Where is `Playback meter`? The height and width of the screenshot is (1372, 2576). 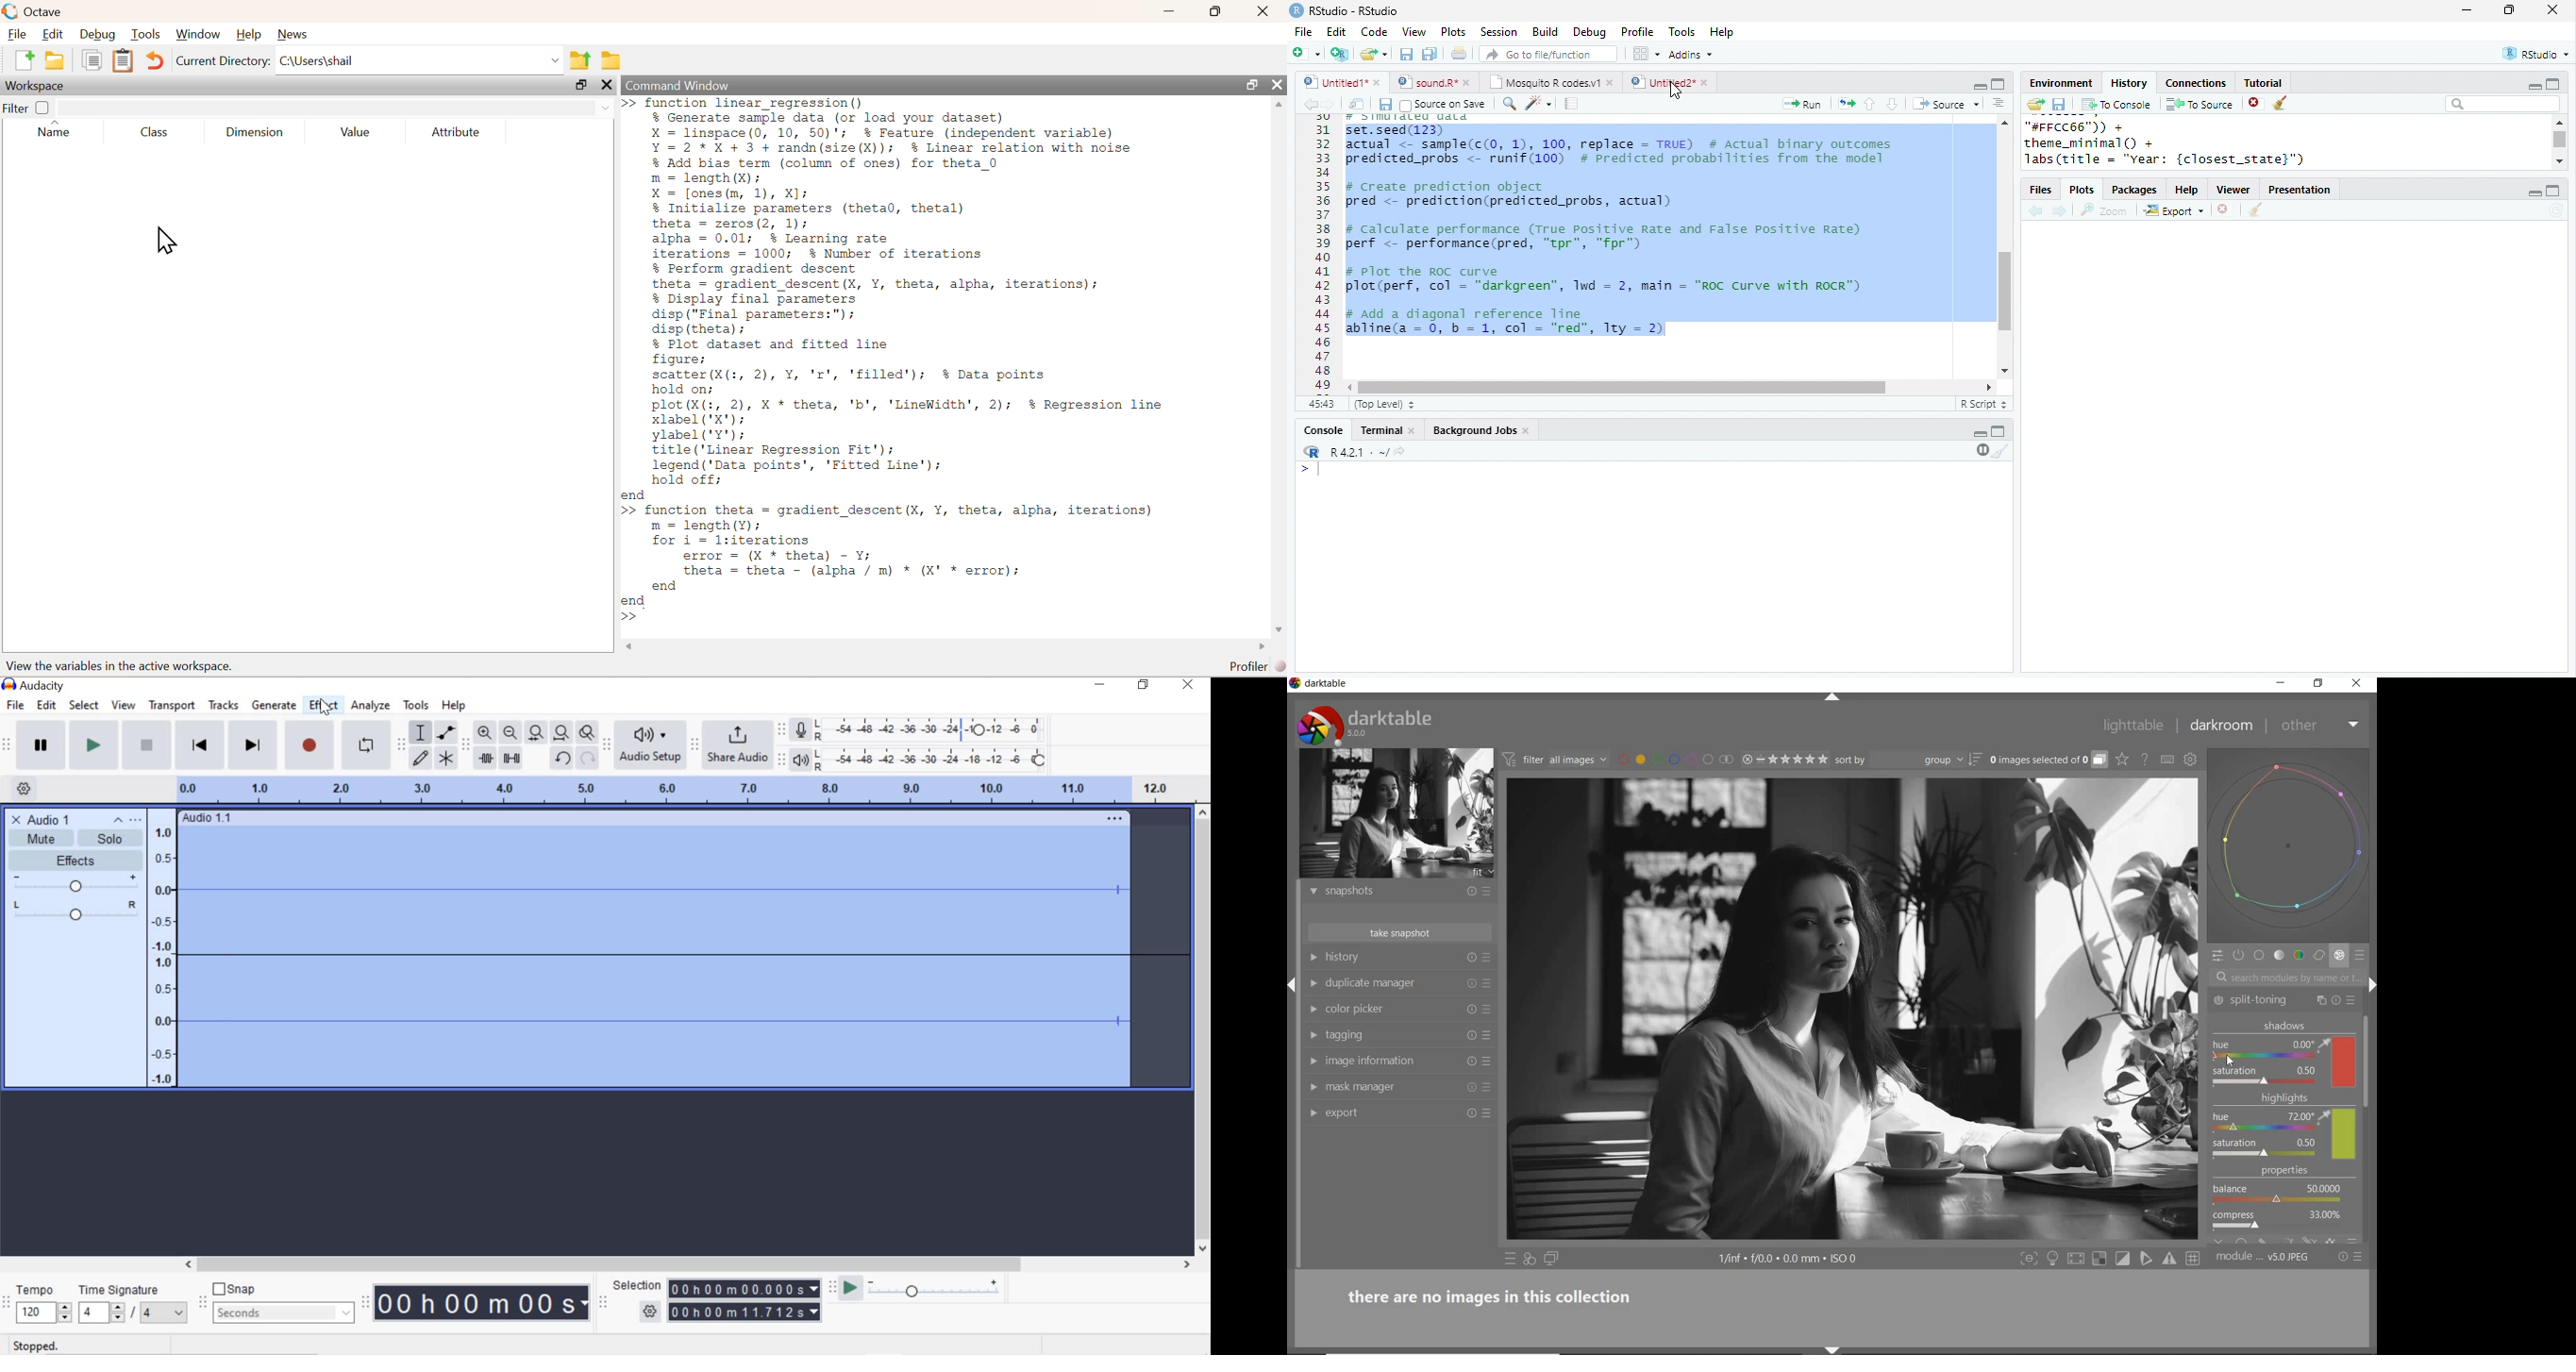
Playback meter is located at coordinates (804, 760).